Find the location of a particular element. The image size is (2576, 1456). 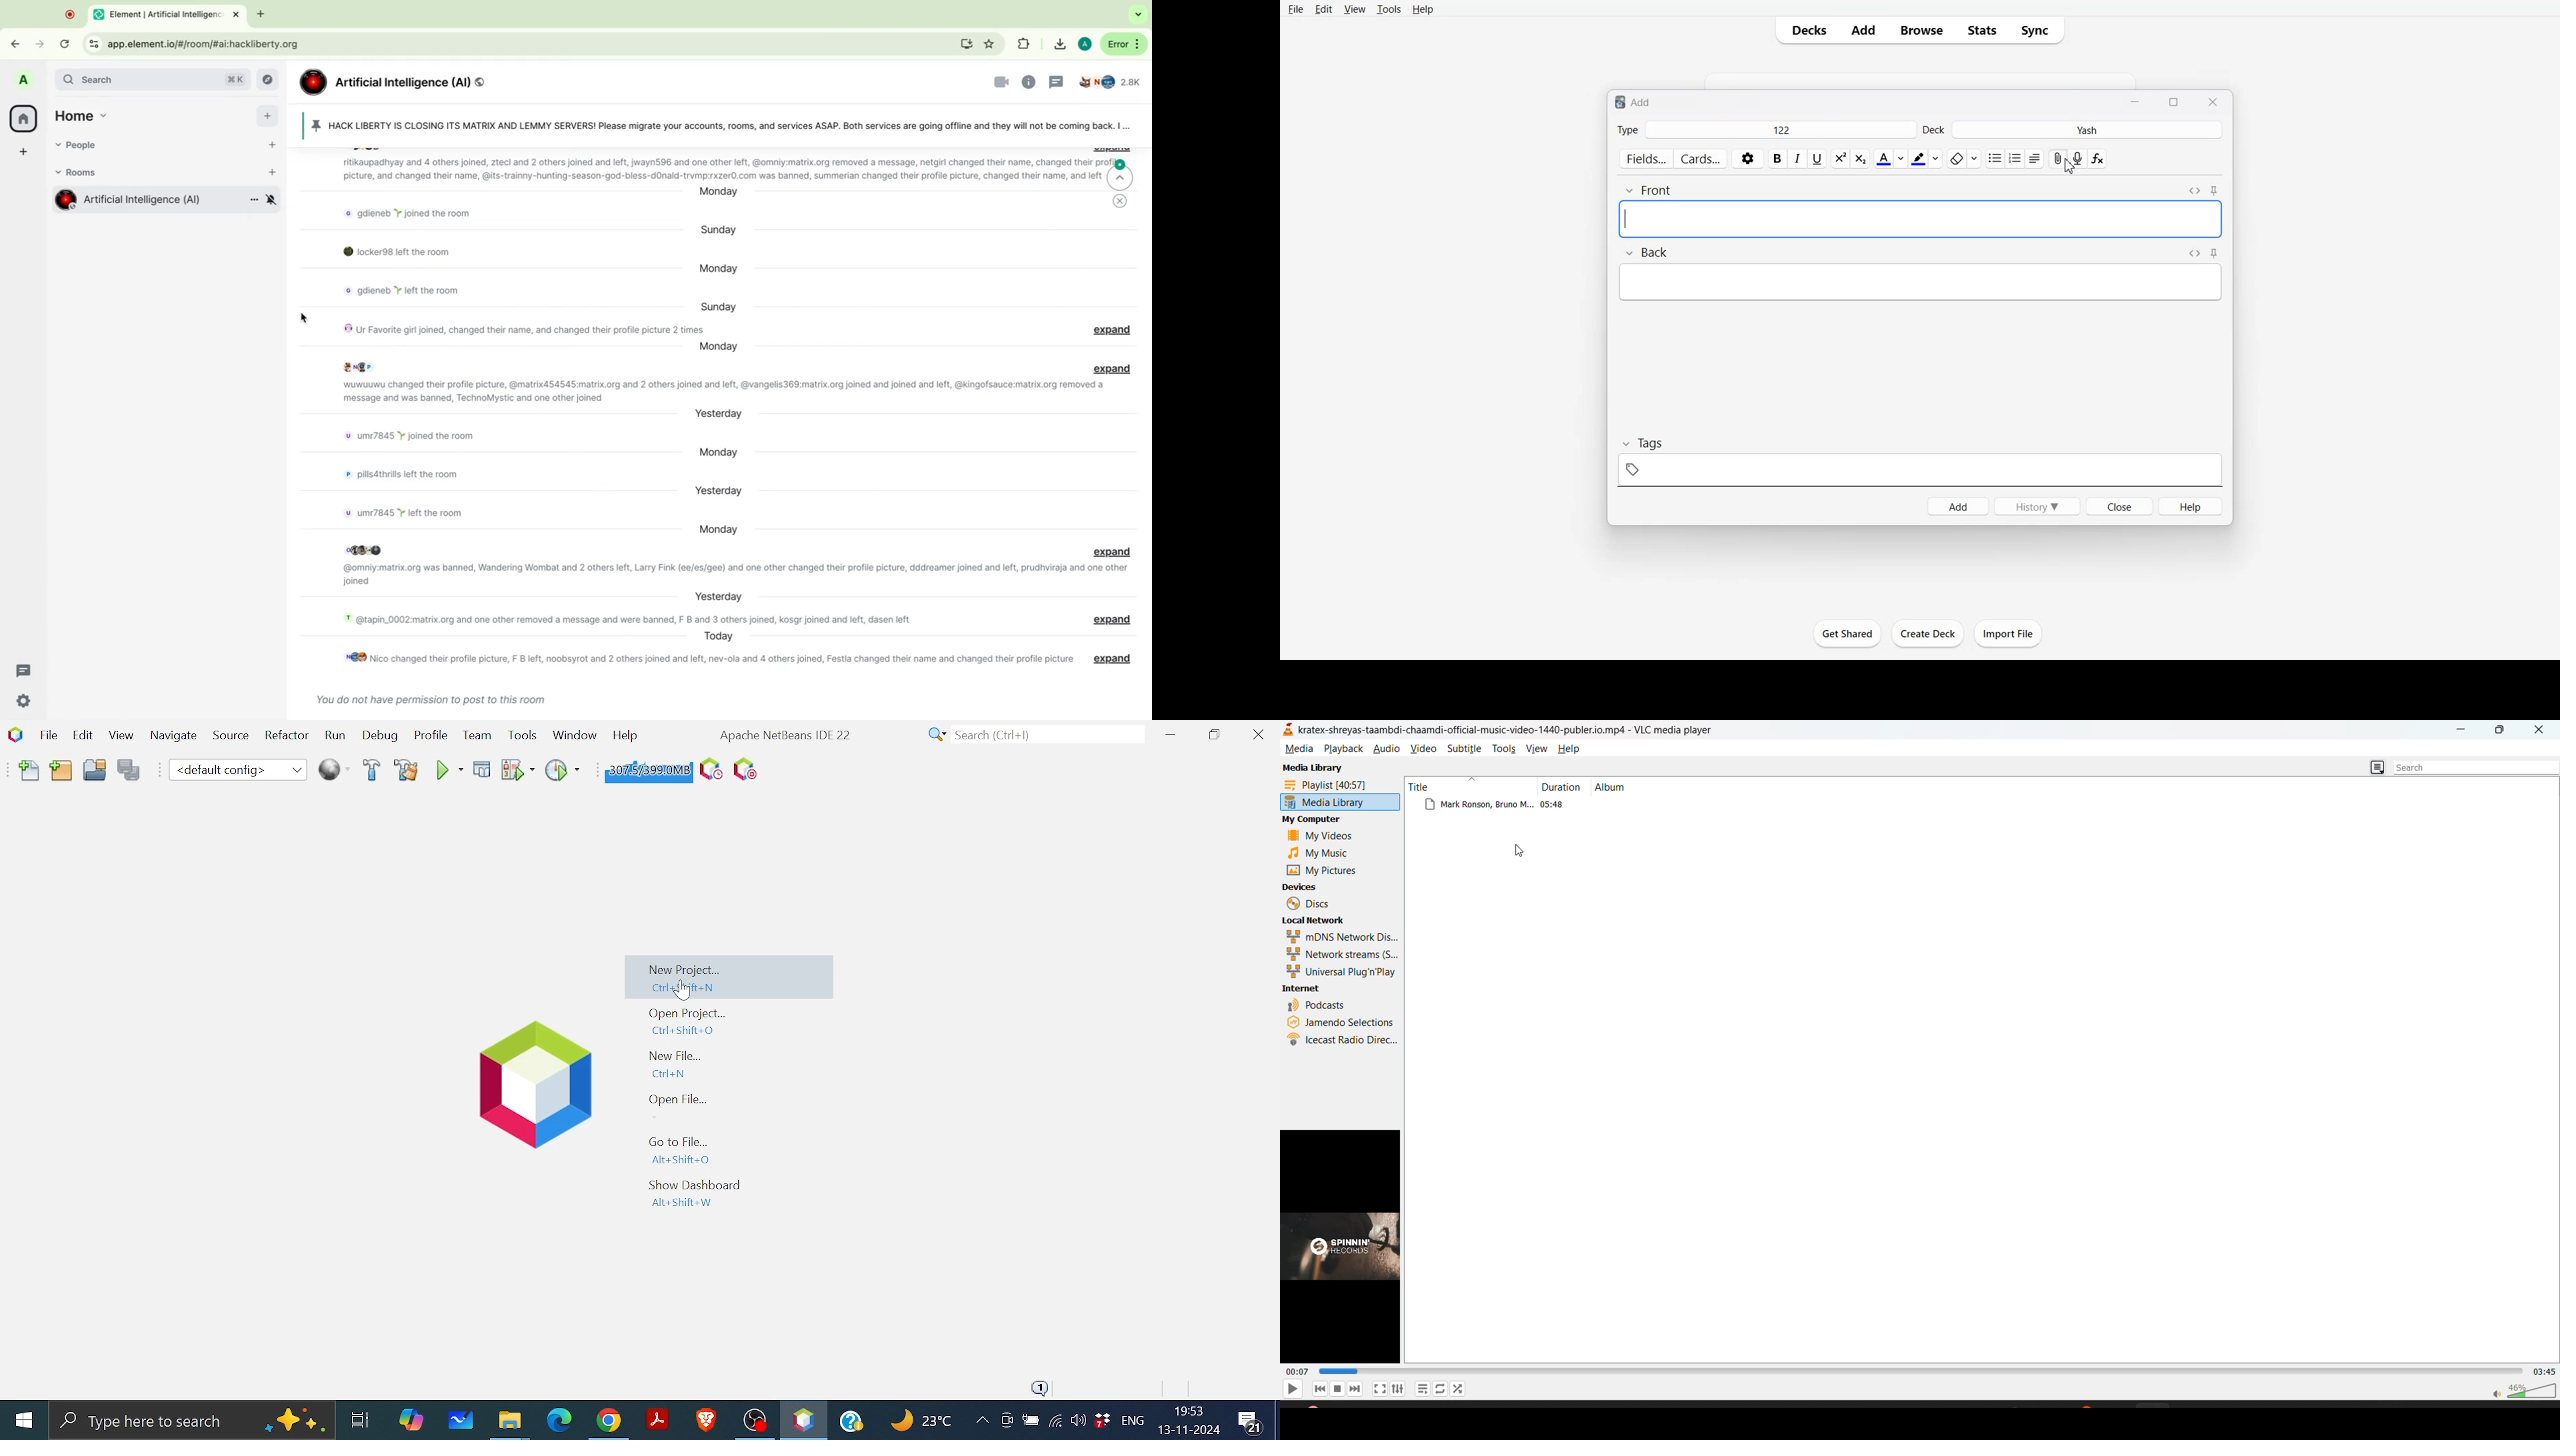

install elements is located at coordinates (963, 43).